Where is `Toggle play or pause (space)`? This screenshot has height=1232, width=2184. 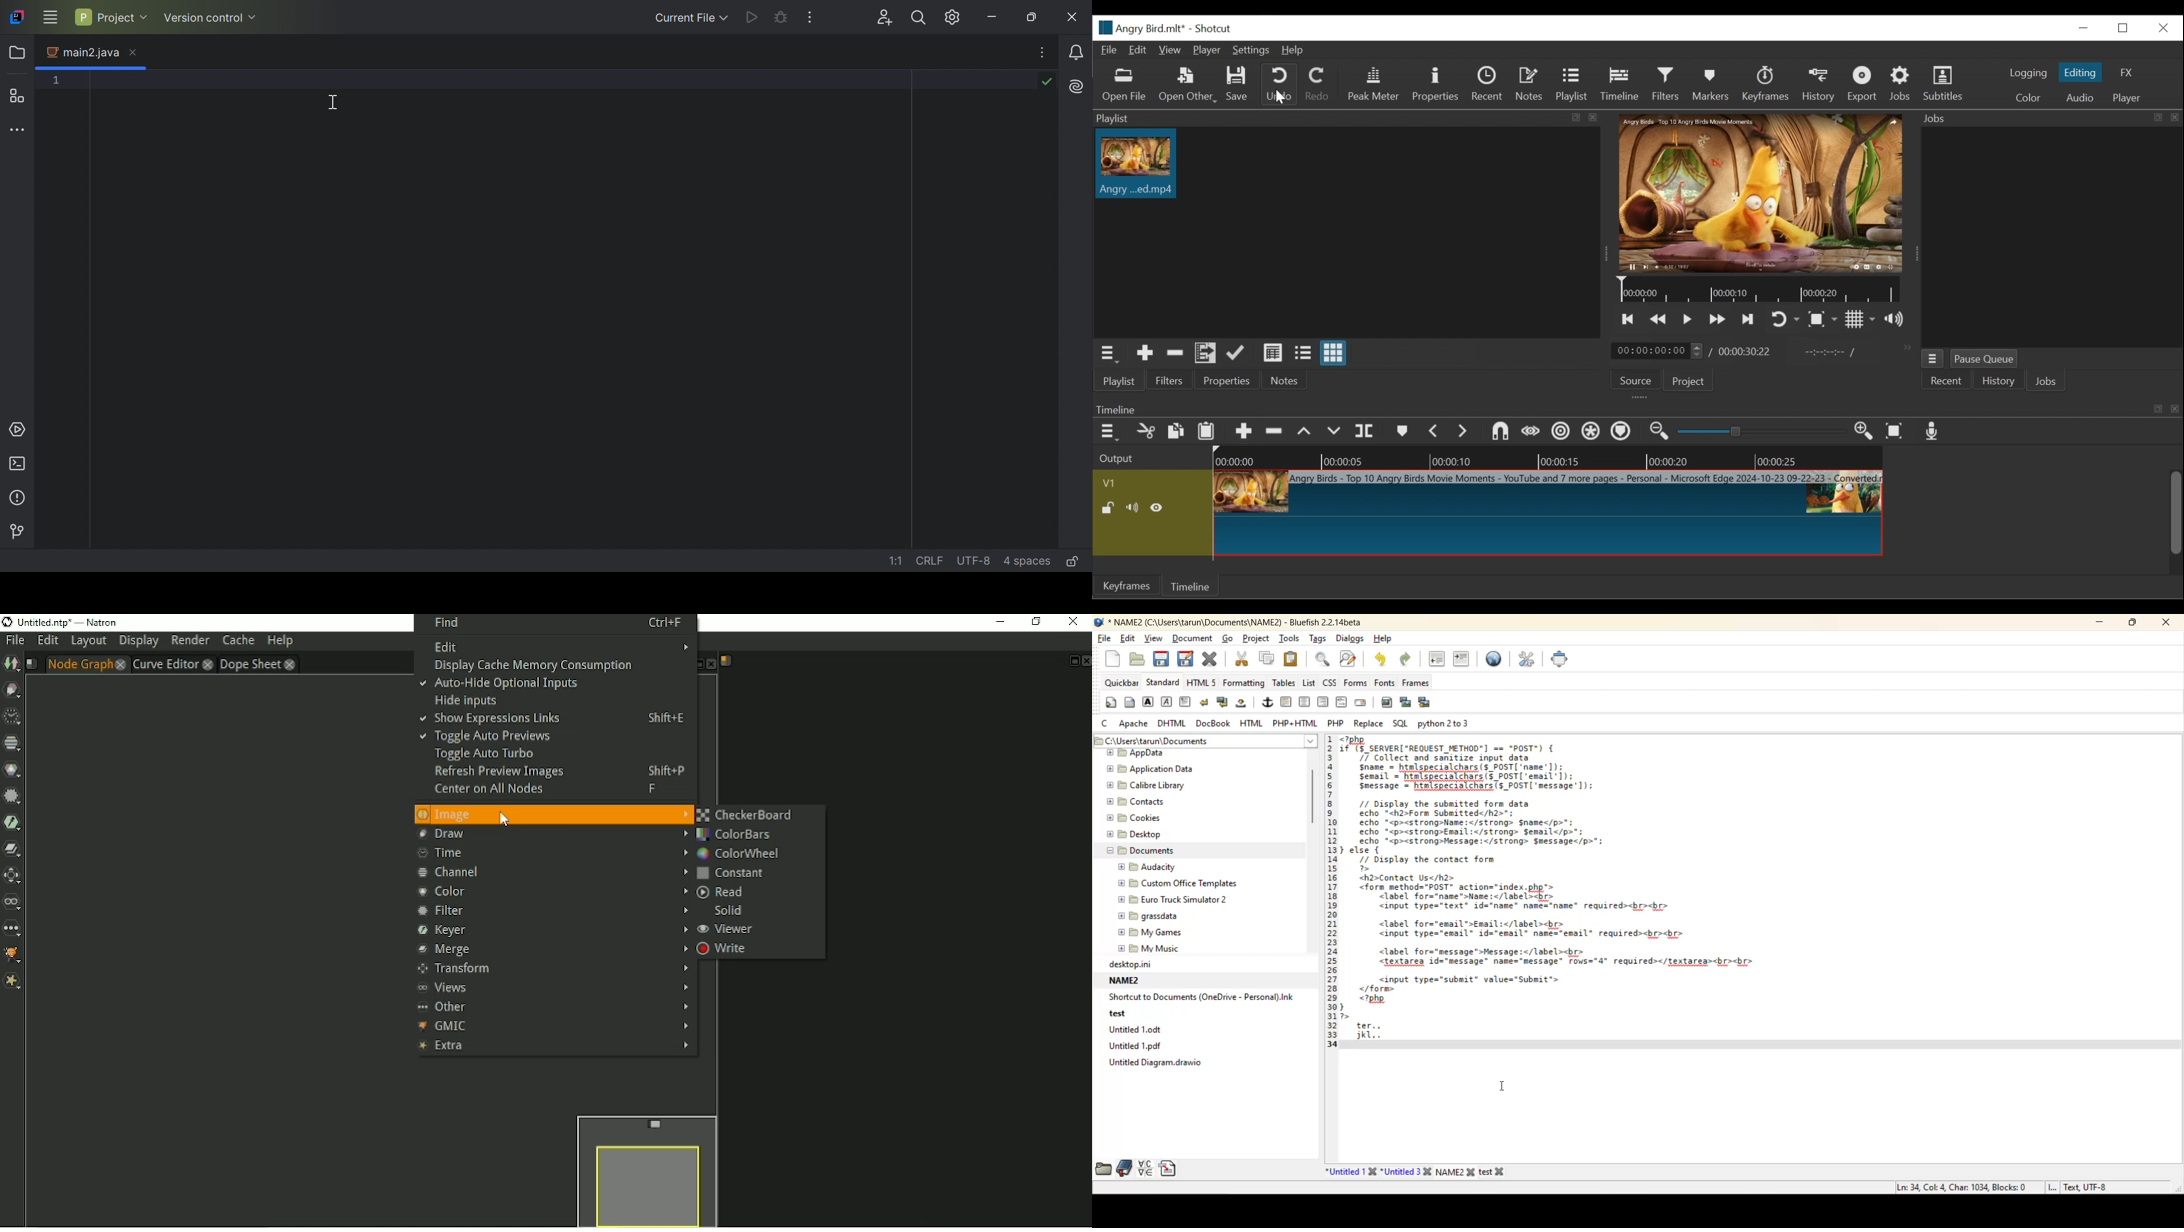
Toggle play or pause (space) is located at coordinates (1687, 320).